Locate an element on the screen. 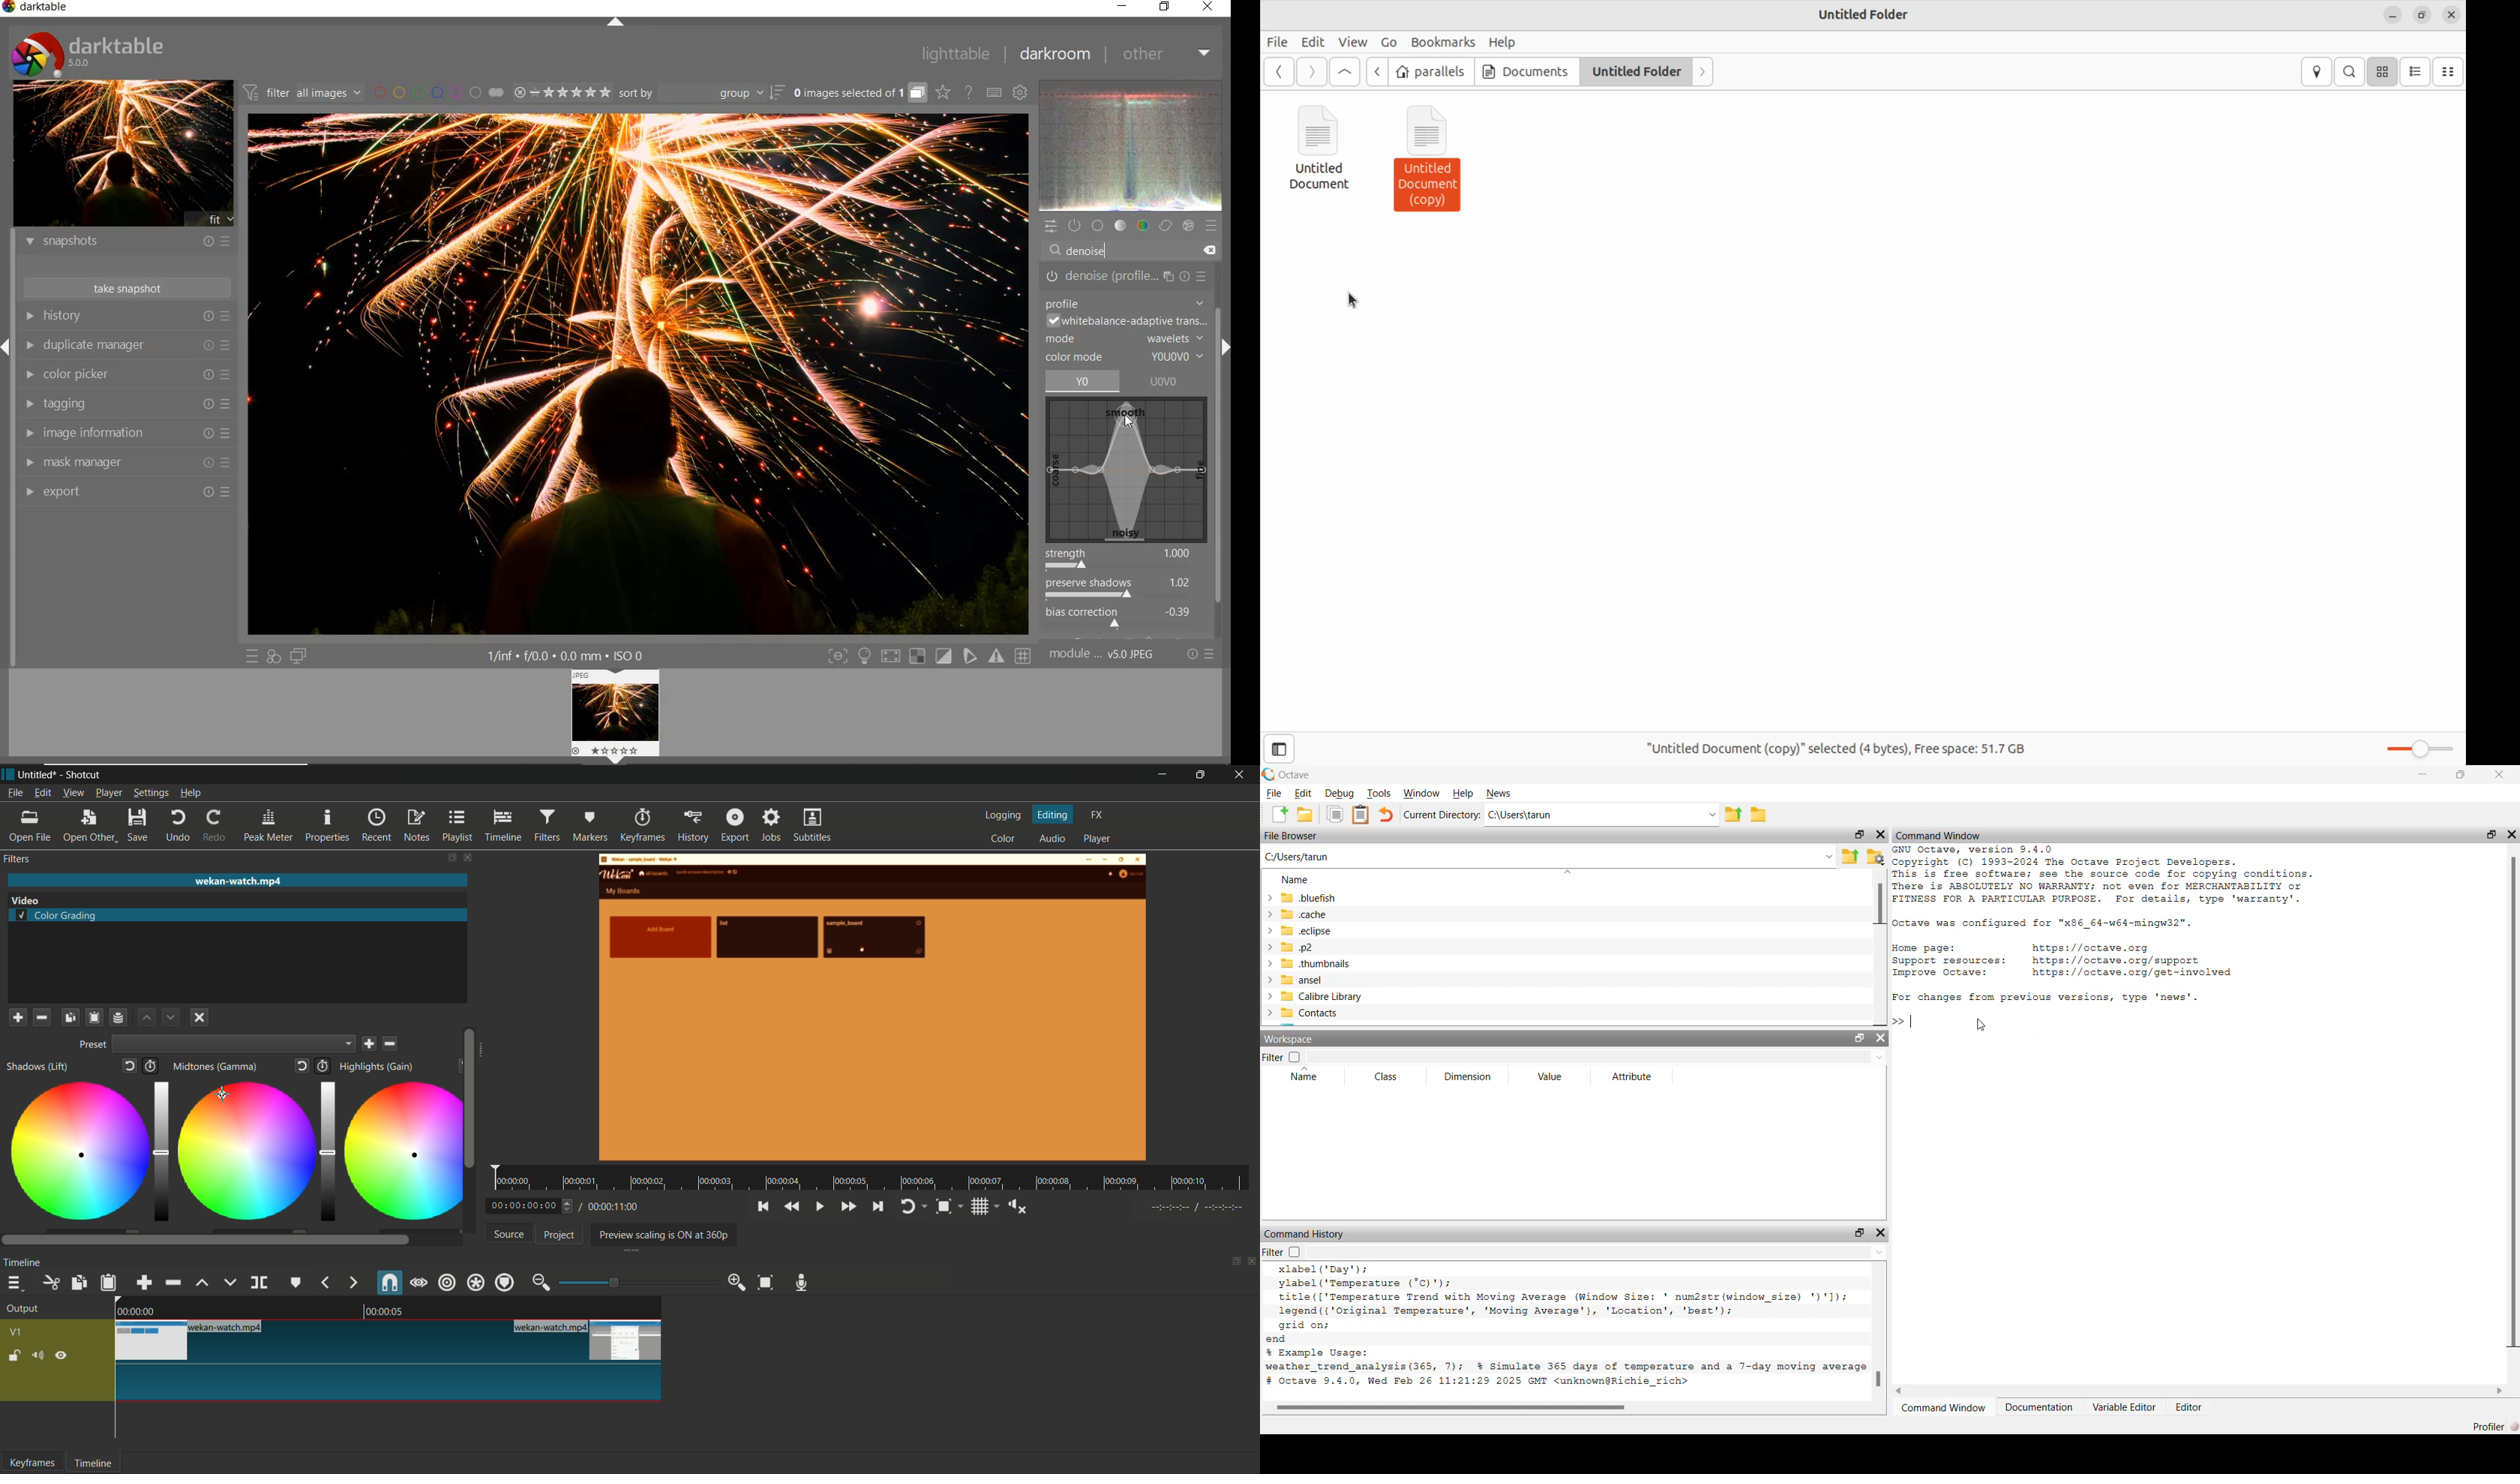 The width and height of the screenshot is (2520, 1484). adjustment bar is located at coordinates (326, 1151).